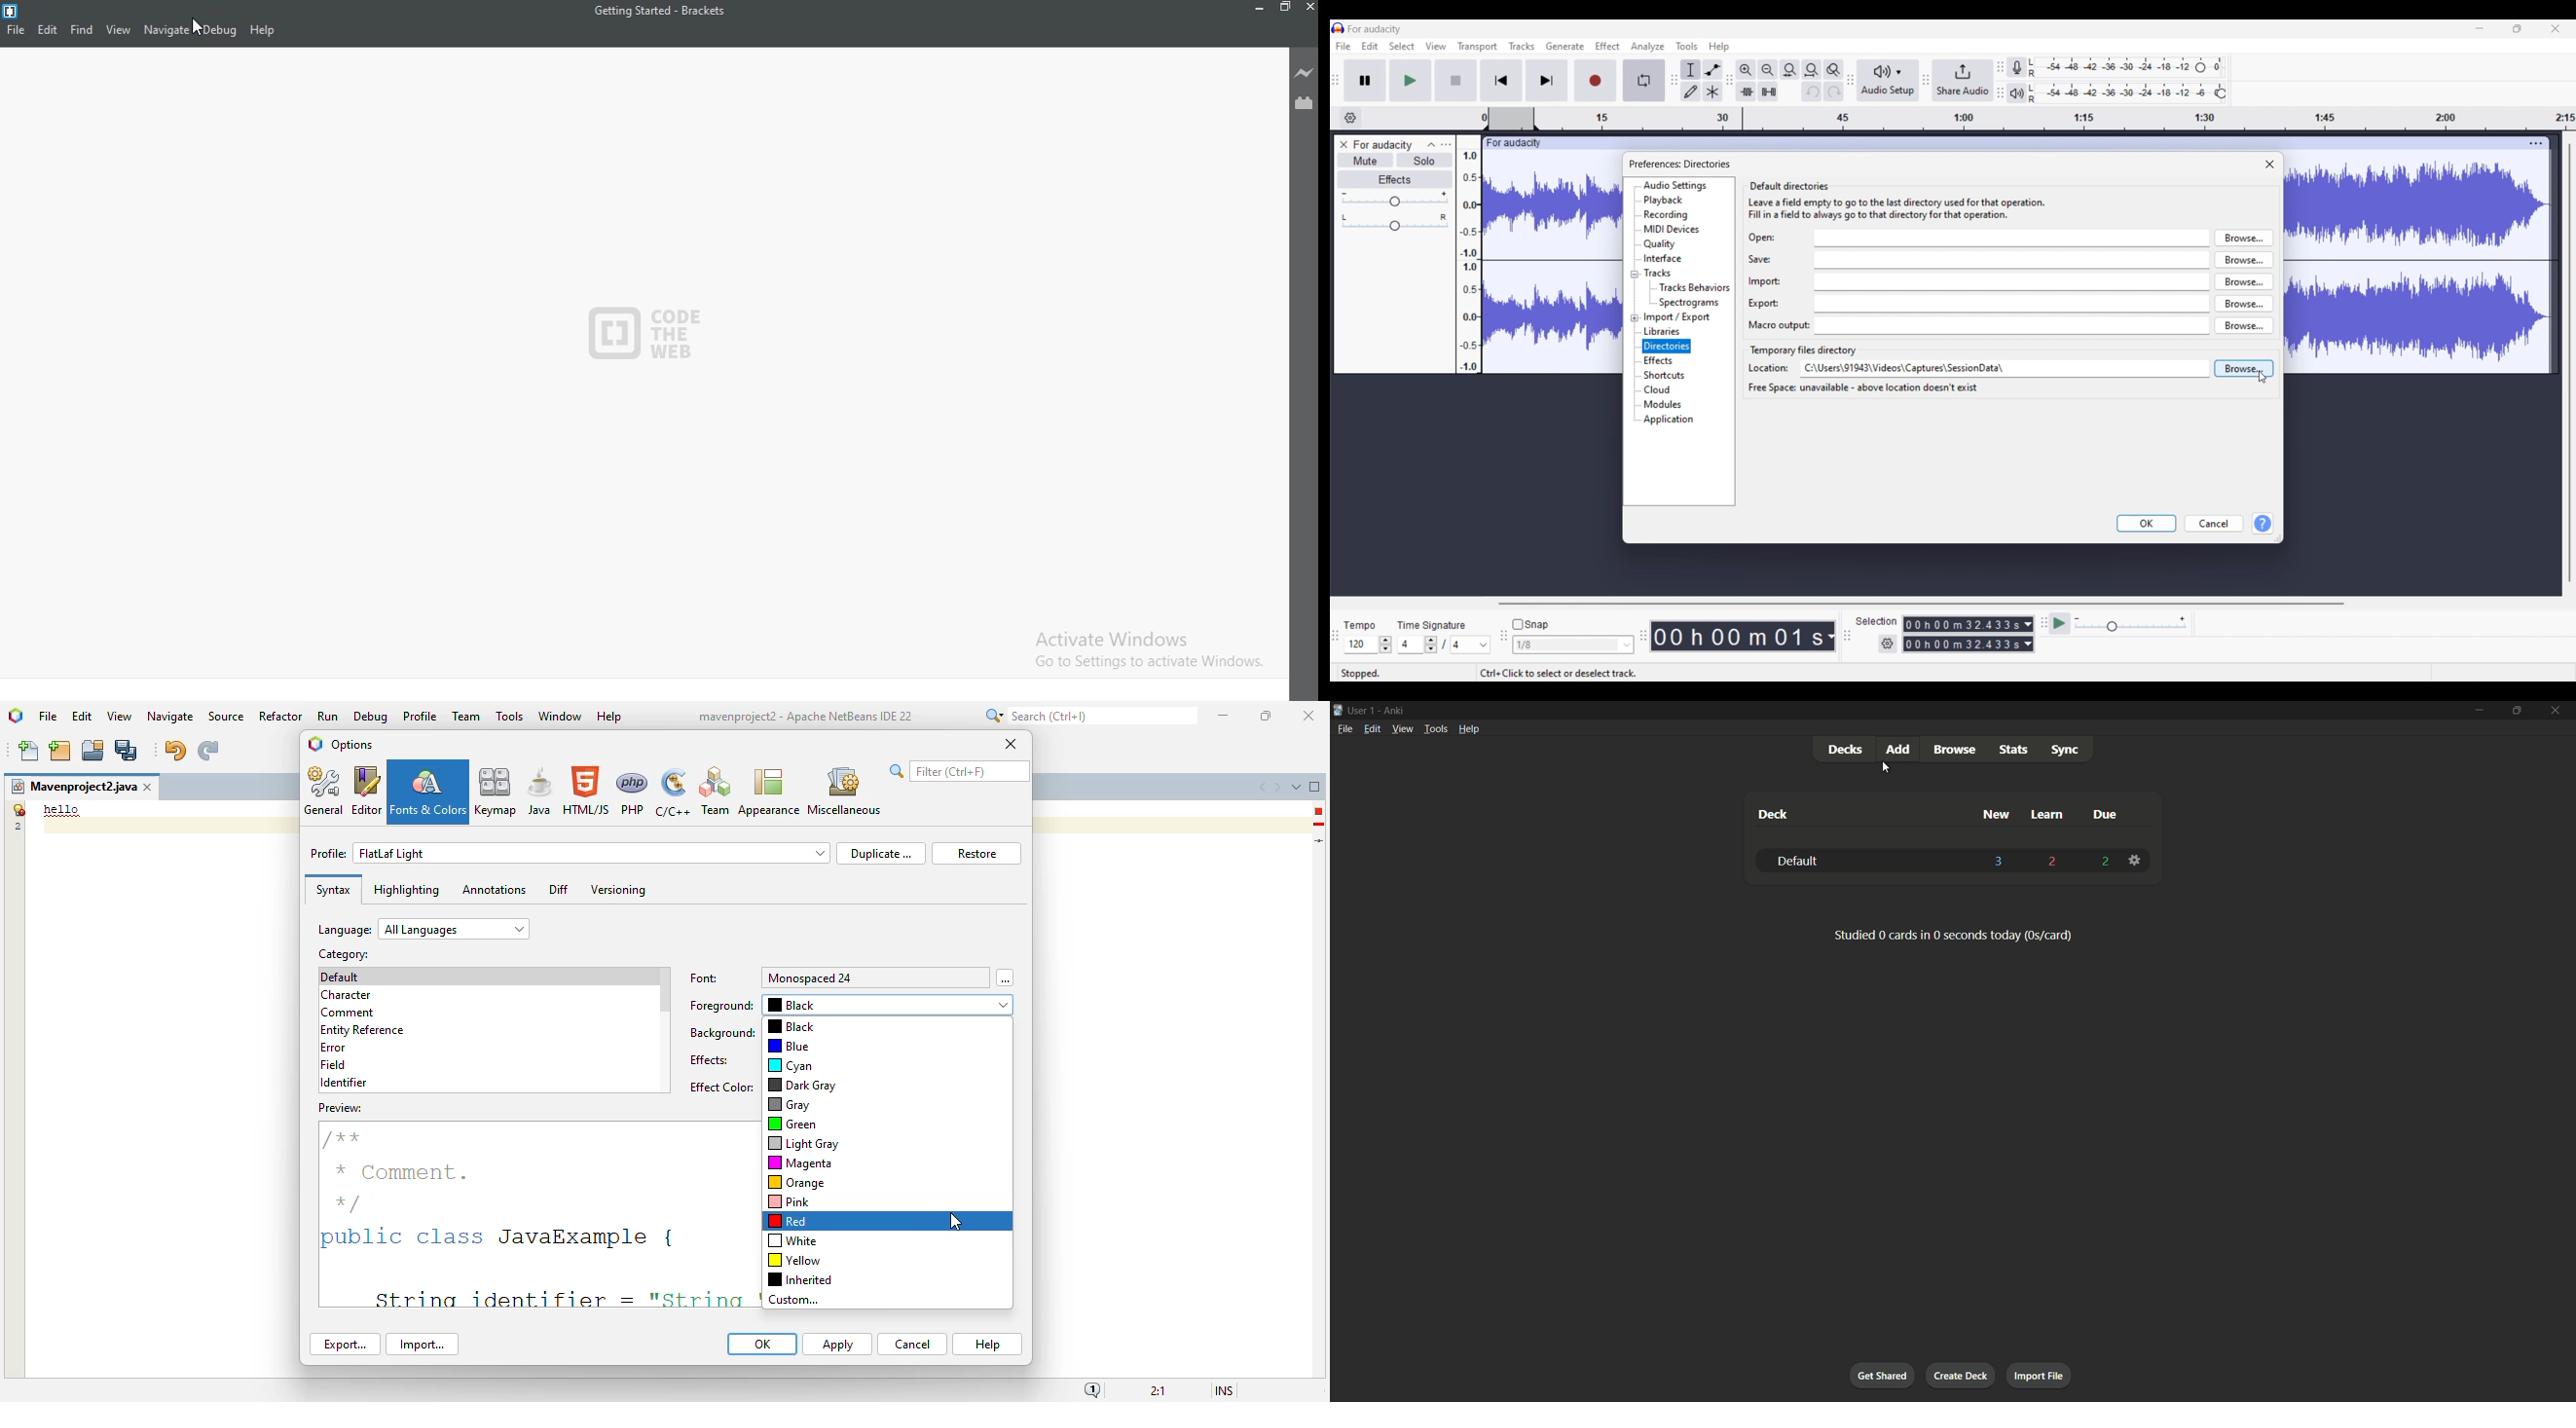  I want to click on Input tempo, so click(1360, 645).